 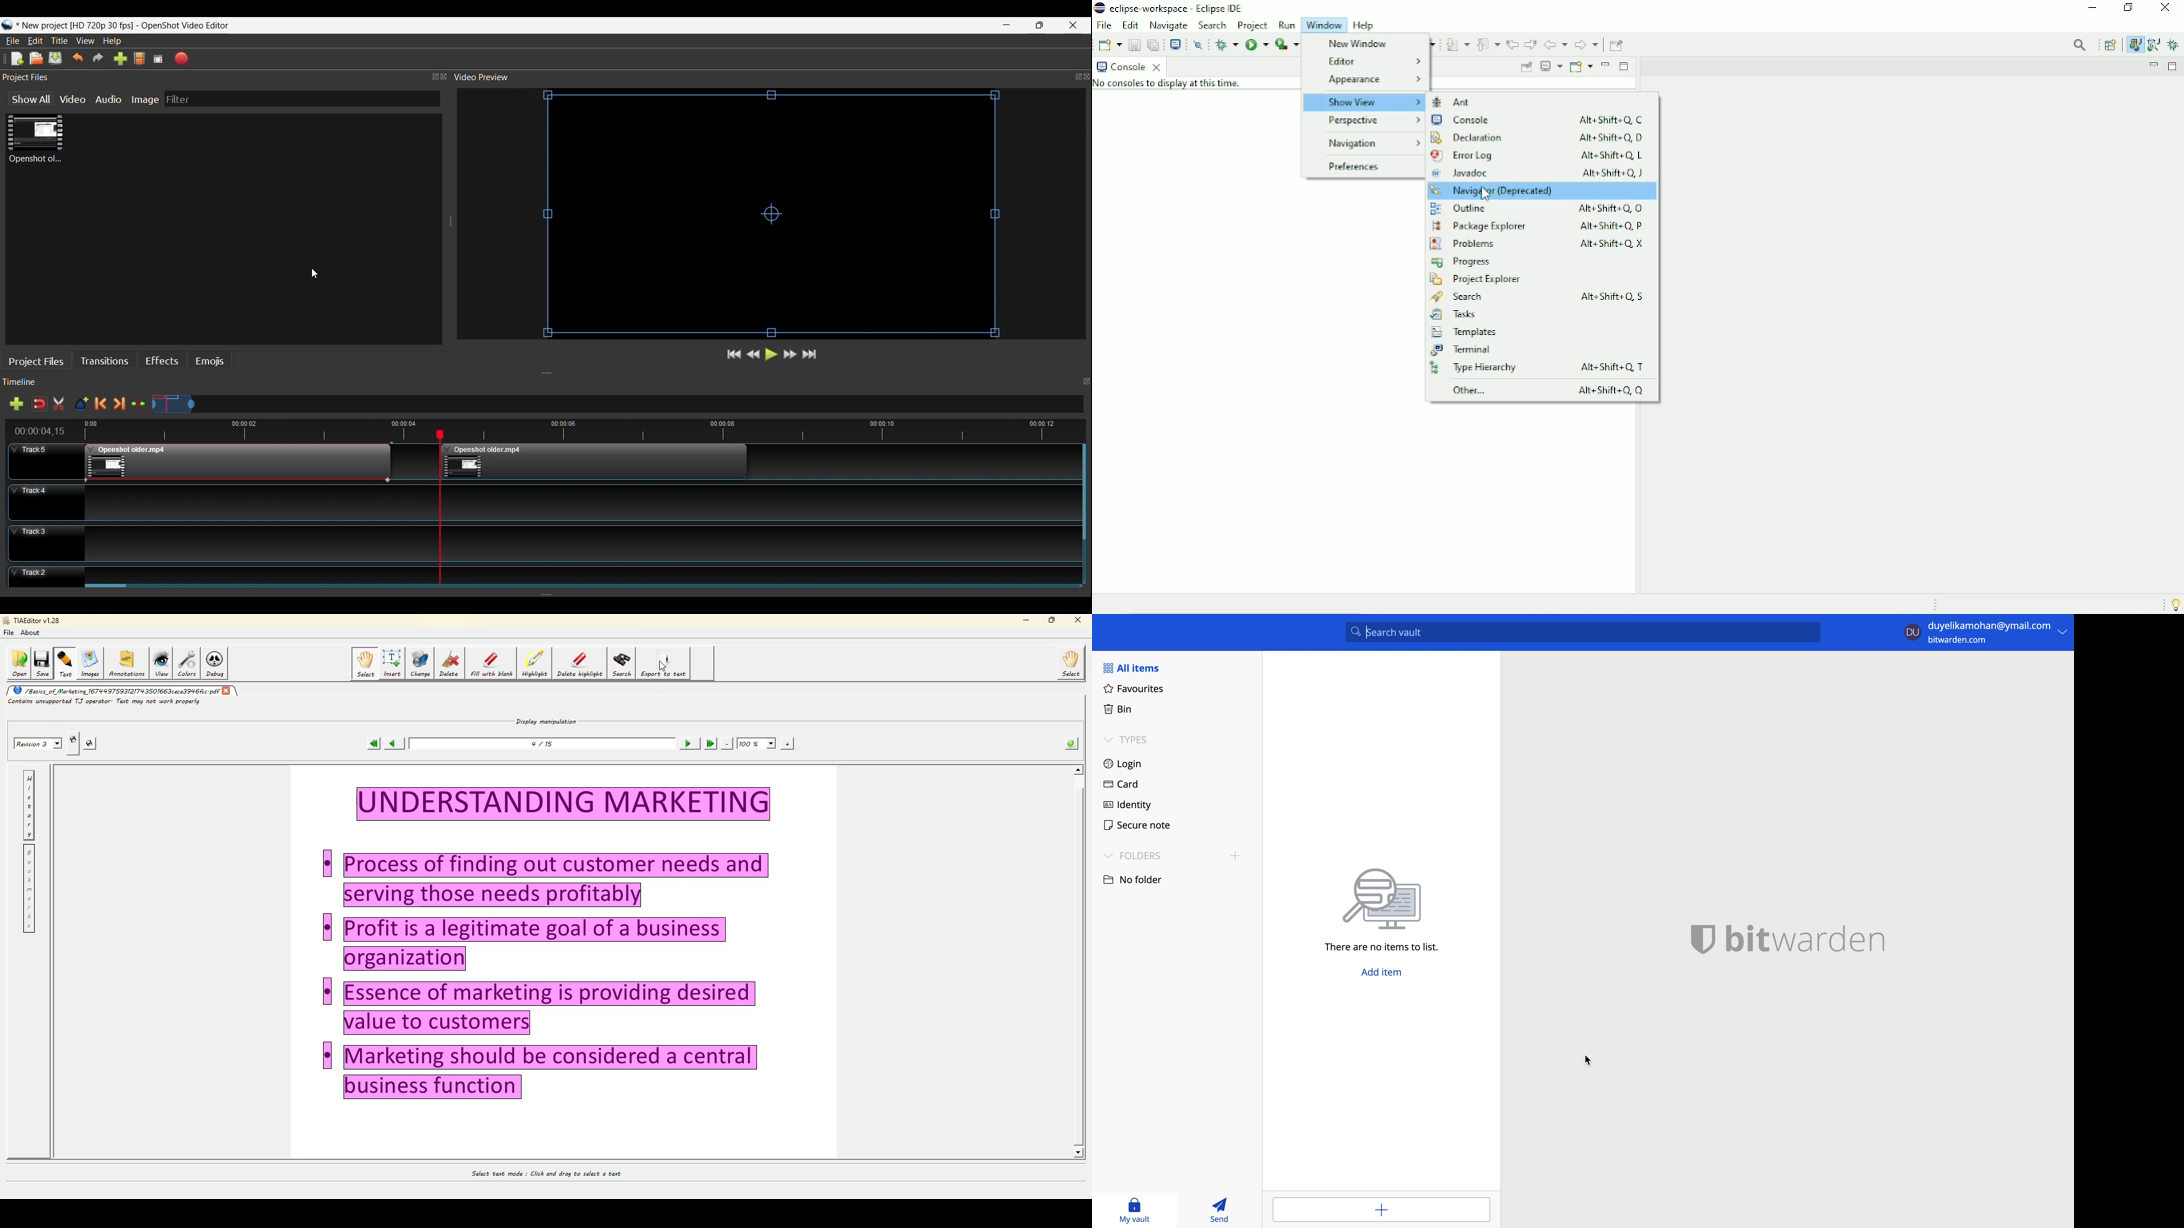 I want to click on Search, so click(x=1213, y=26).